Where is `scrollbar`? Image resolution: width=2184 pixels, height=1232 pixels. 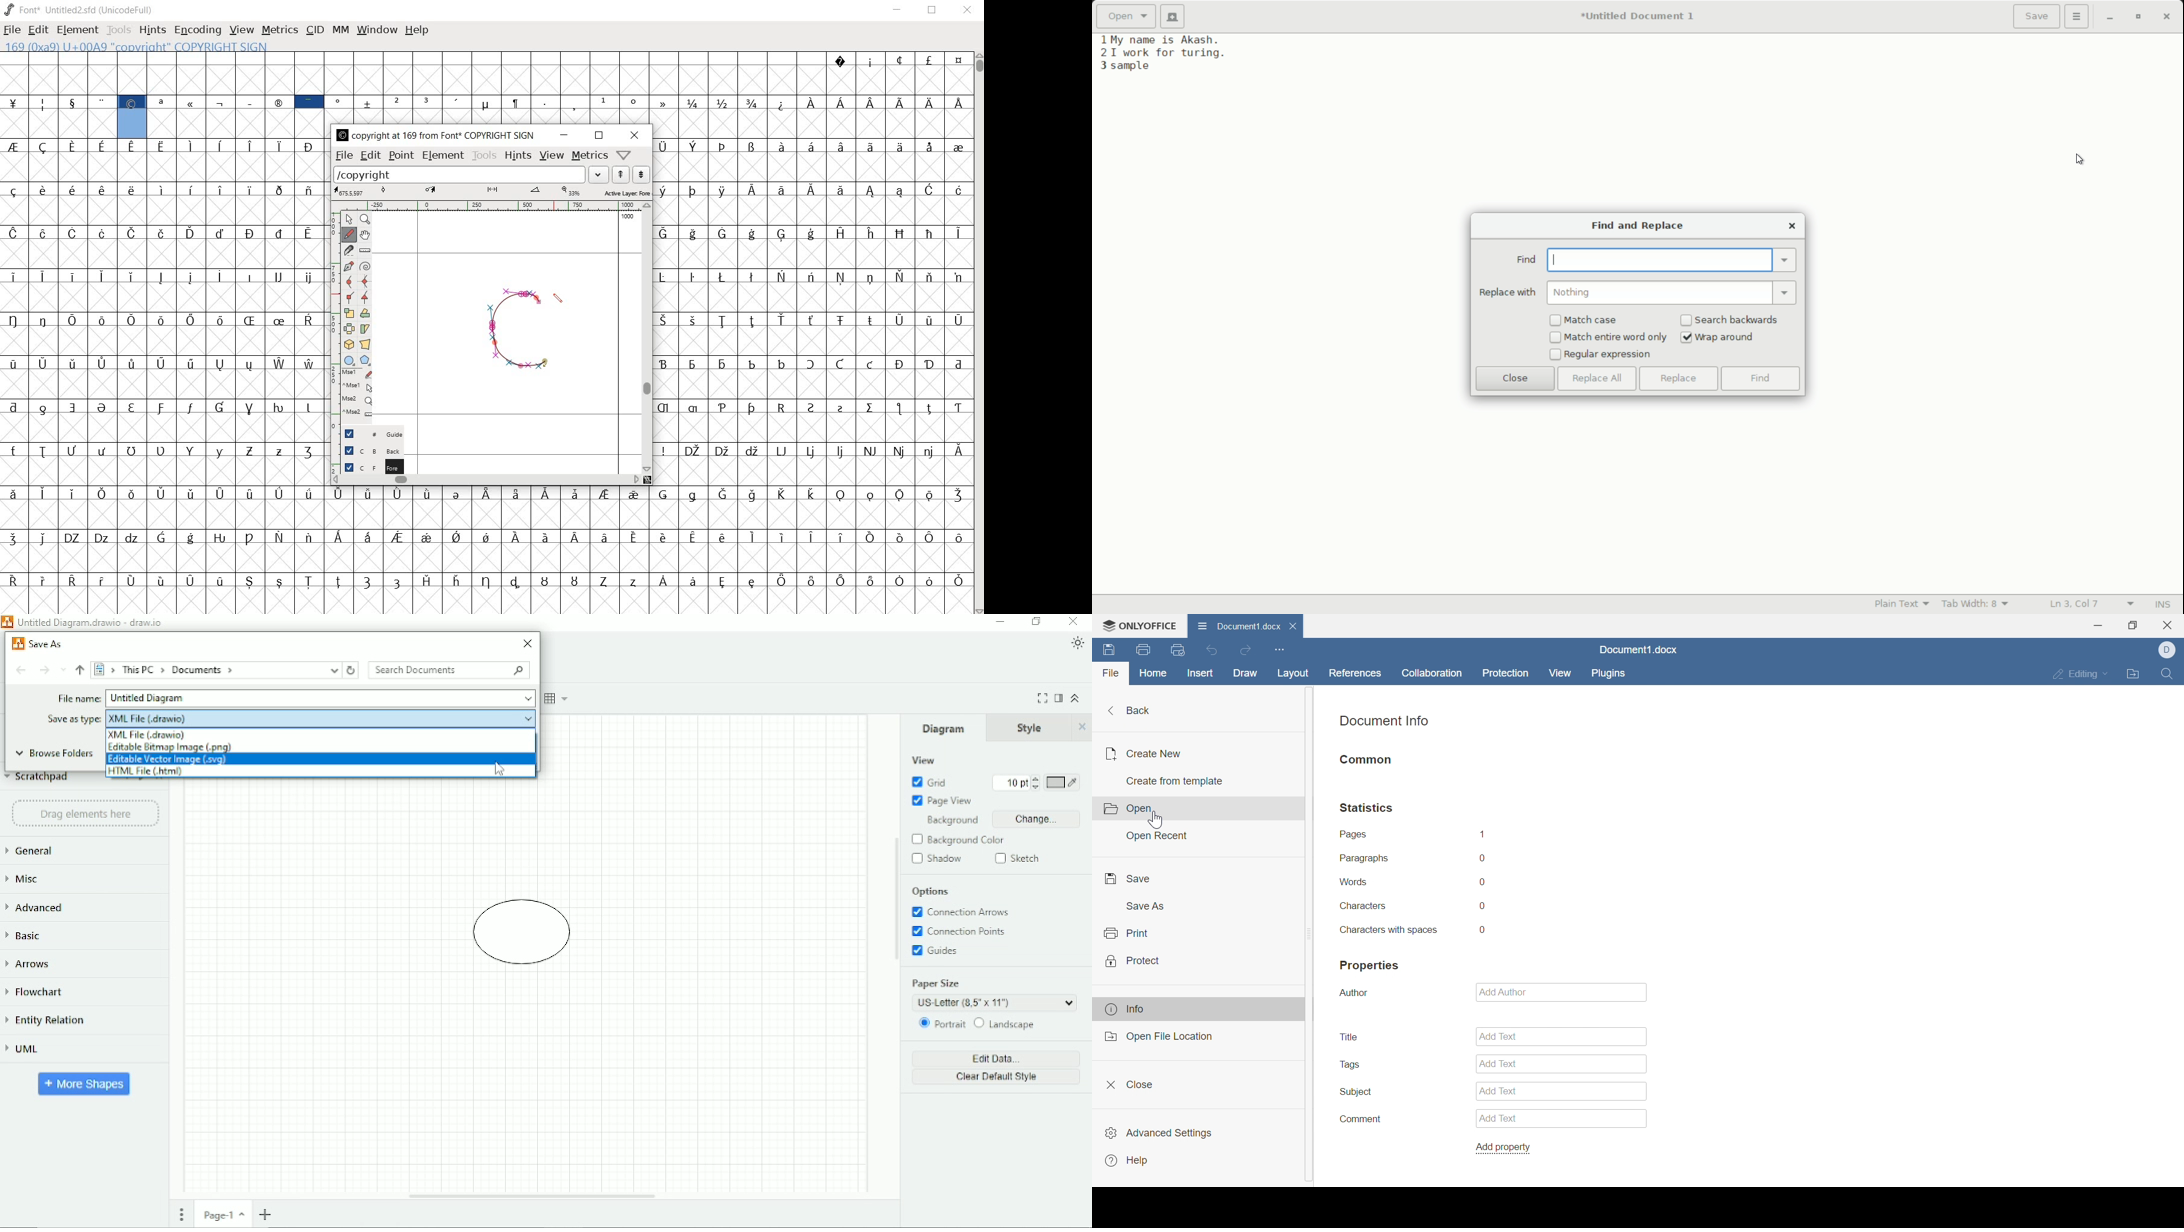 scrollbar is located at coordinates (978, 334).